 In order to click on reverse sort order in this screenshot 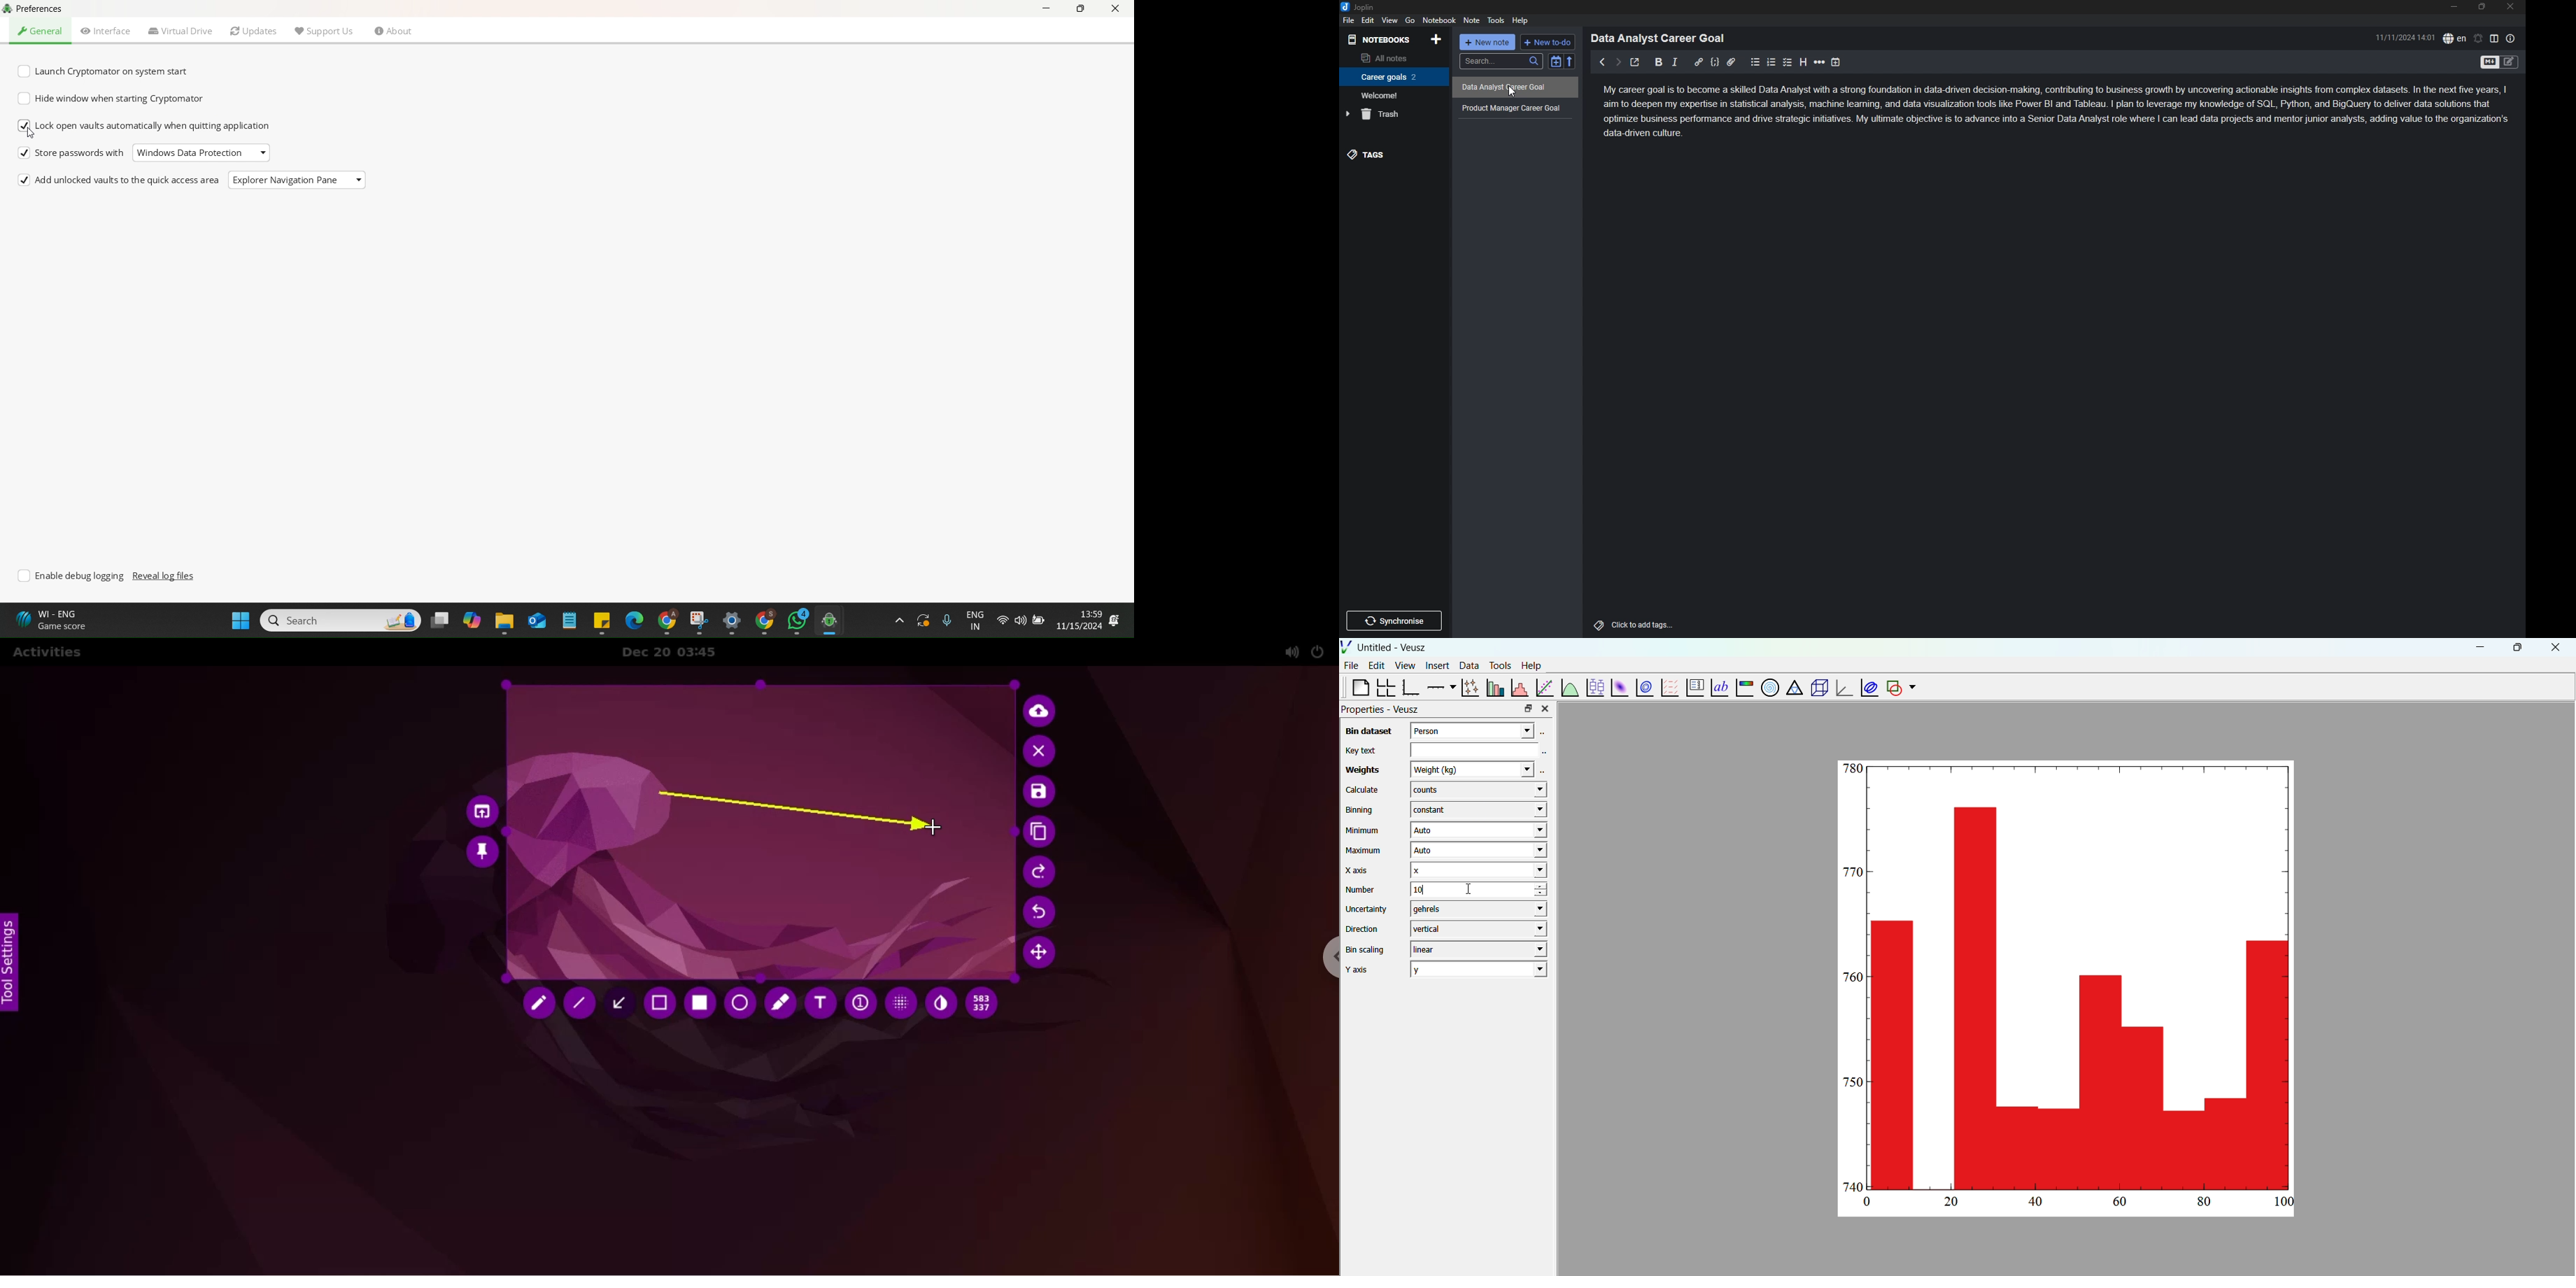, I will do `click(1570, 61)`.